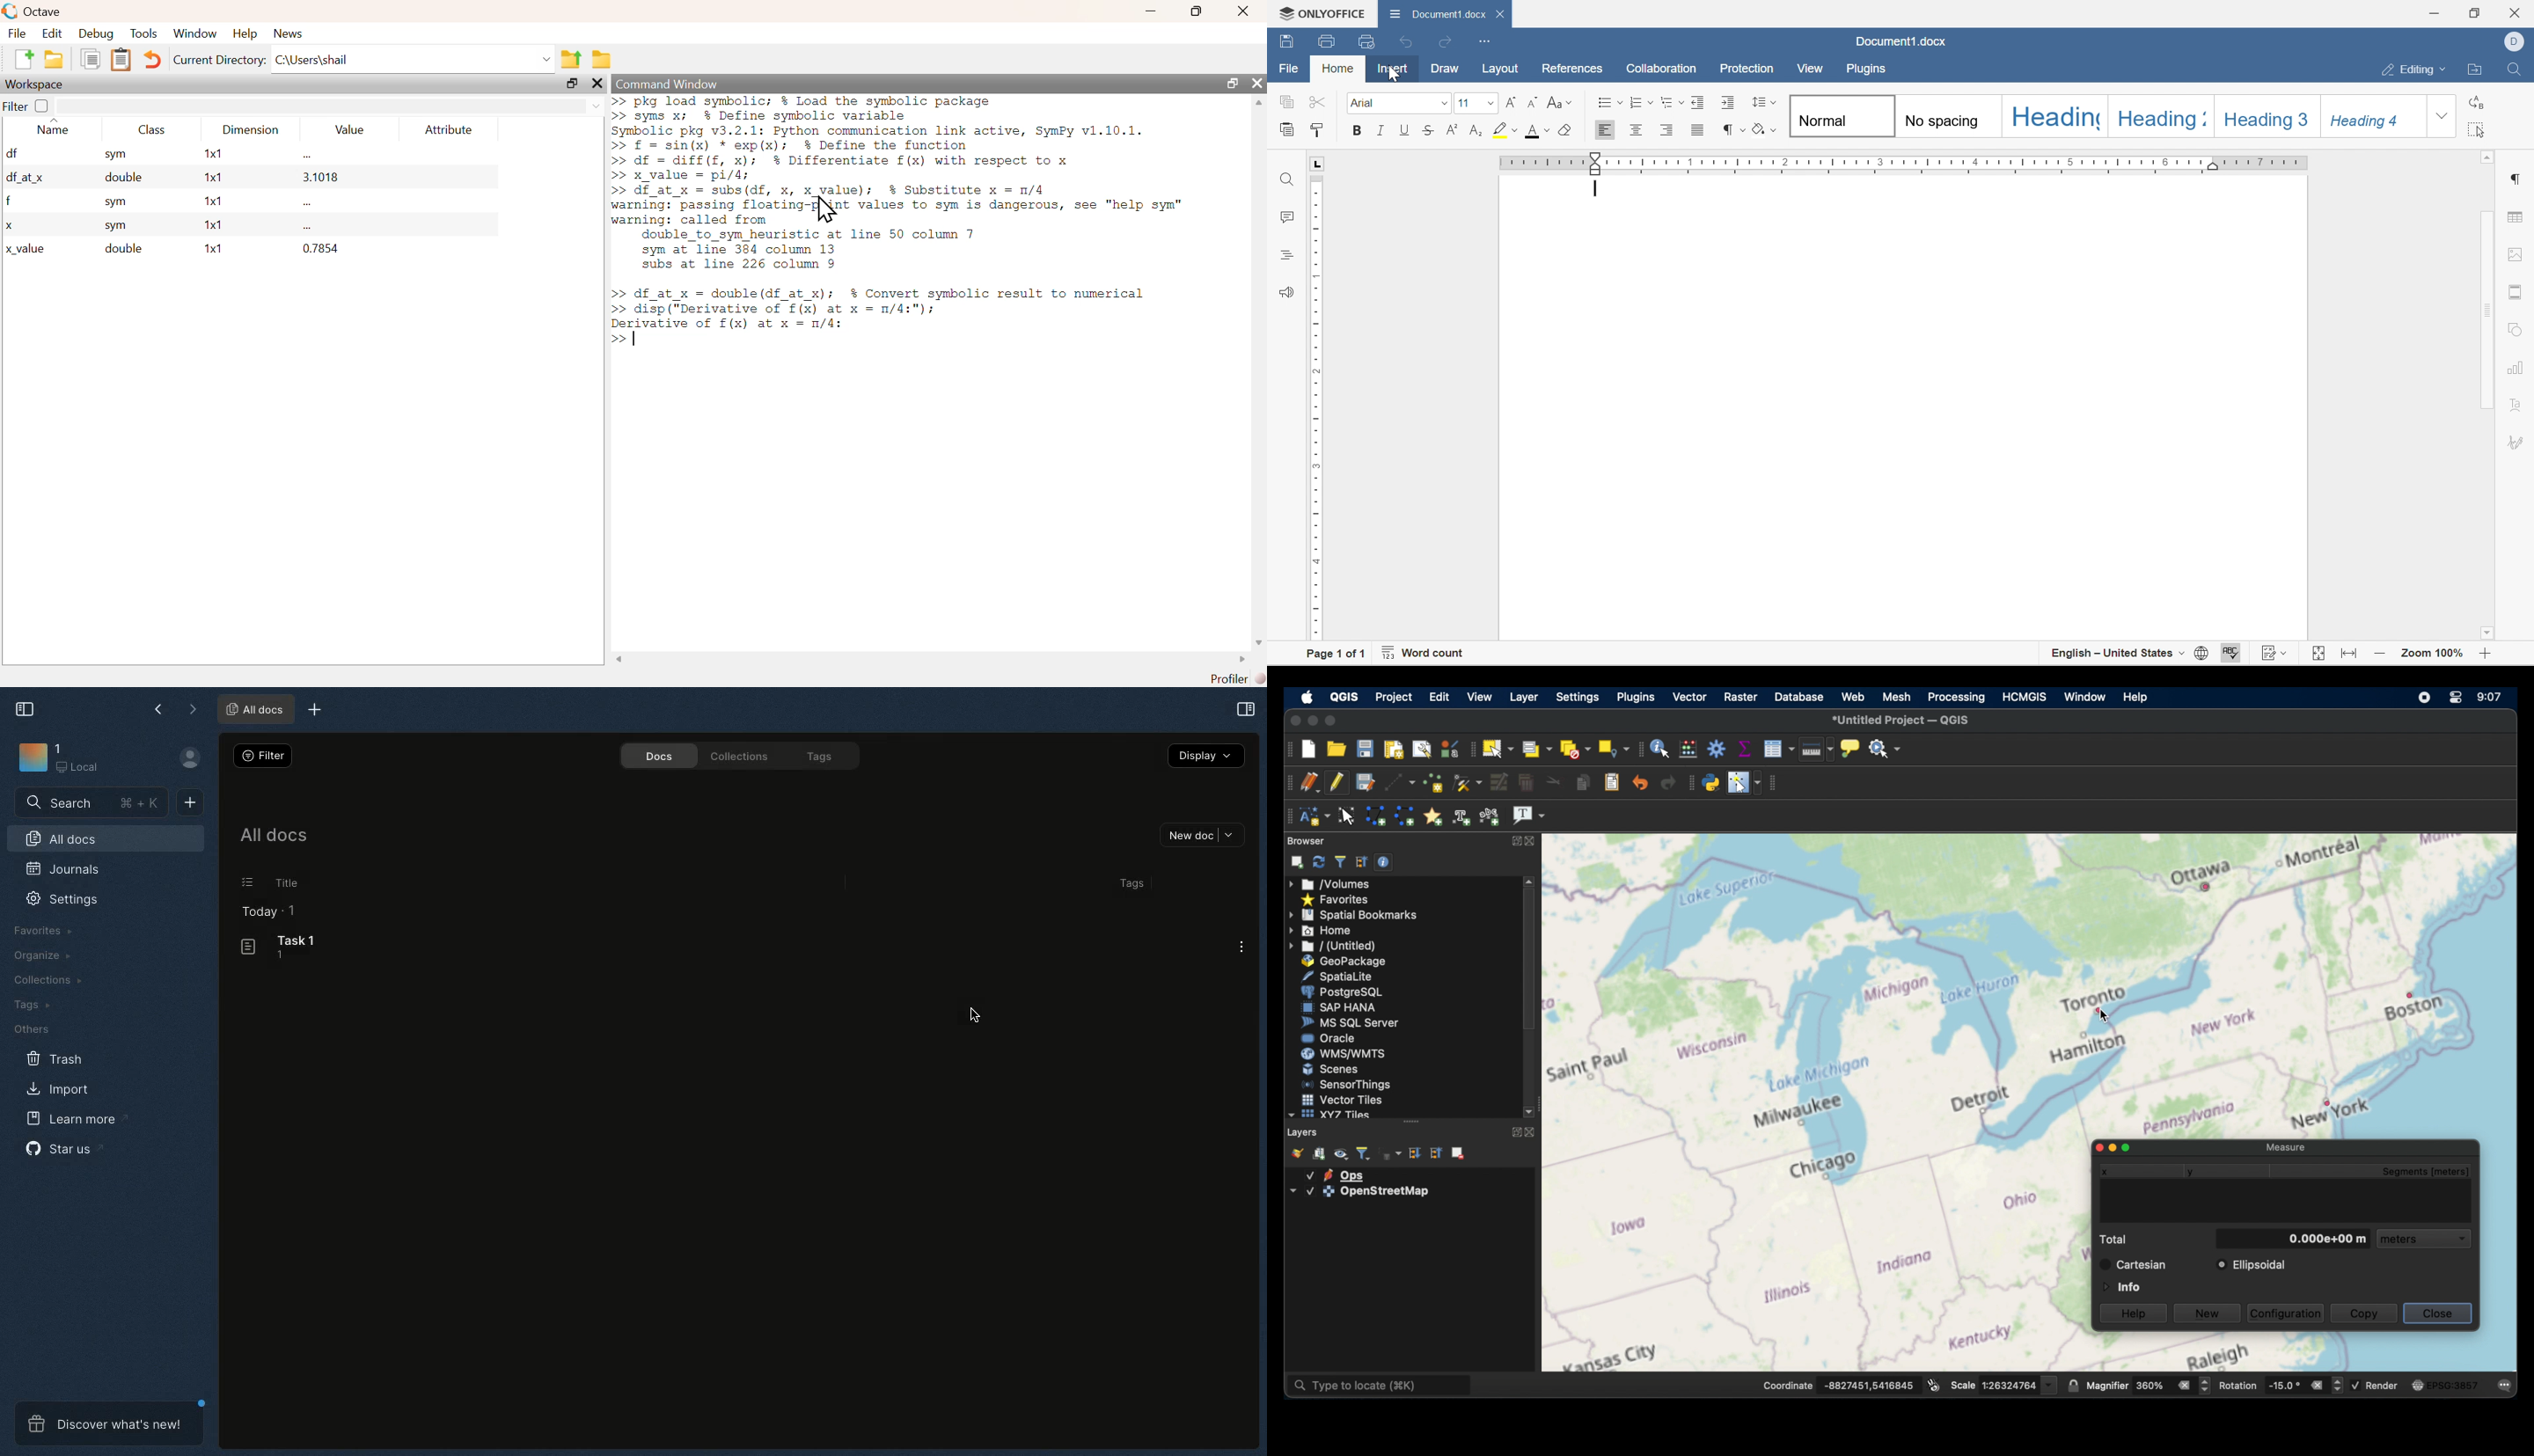  Describe the element at coordinates (2436, 11) in the screenshot. I see `Minimize` at that location.